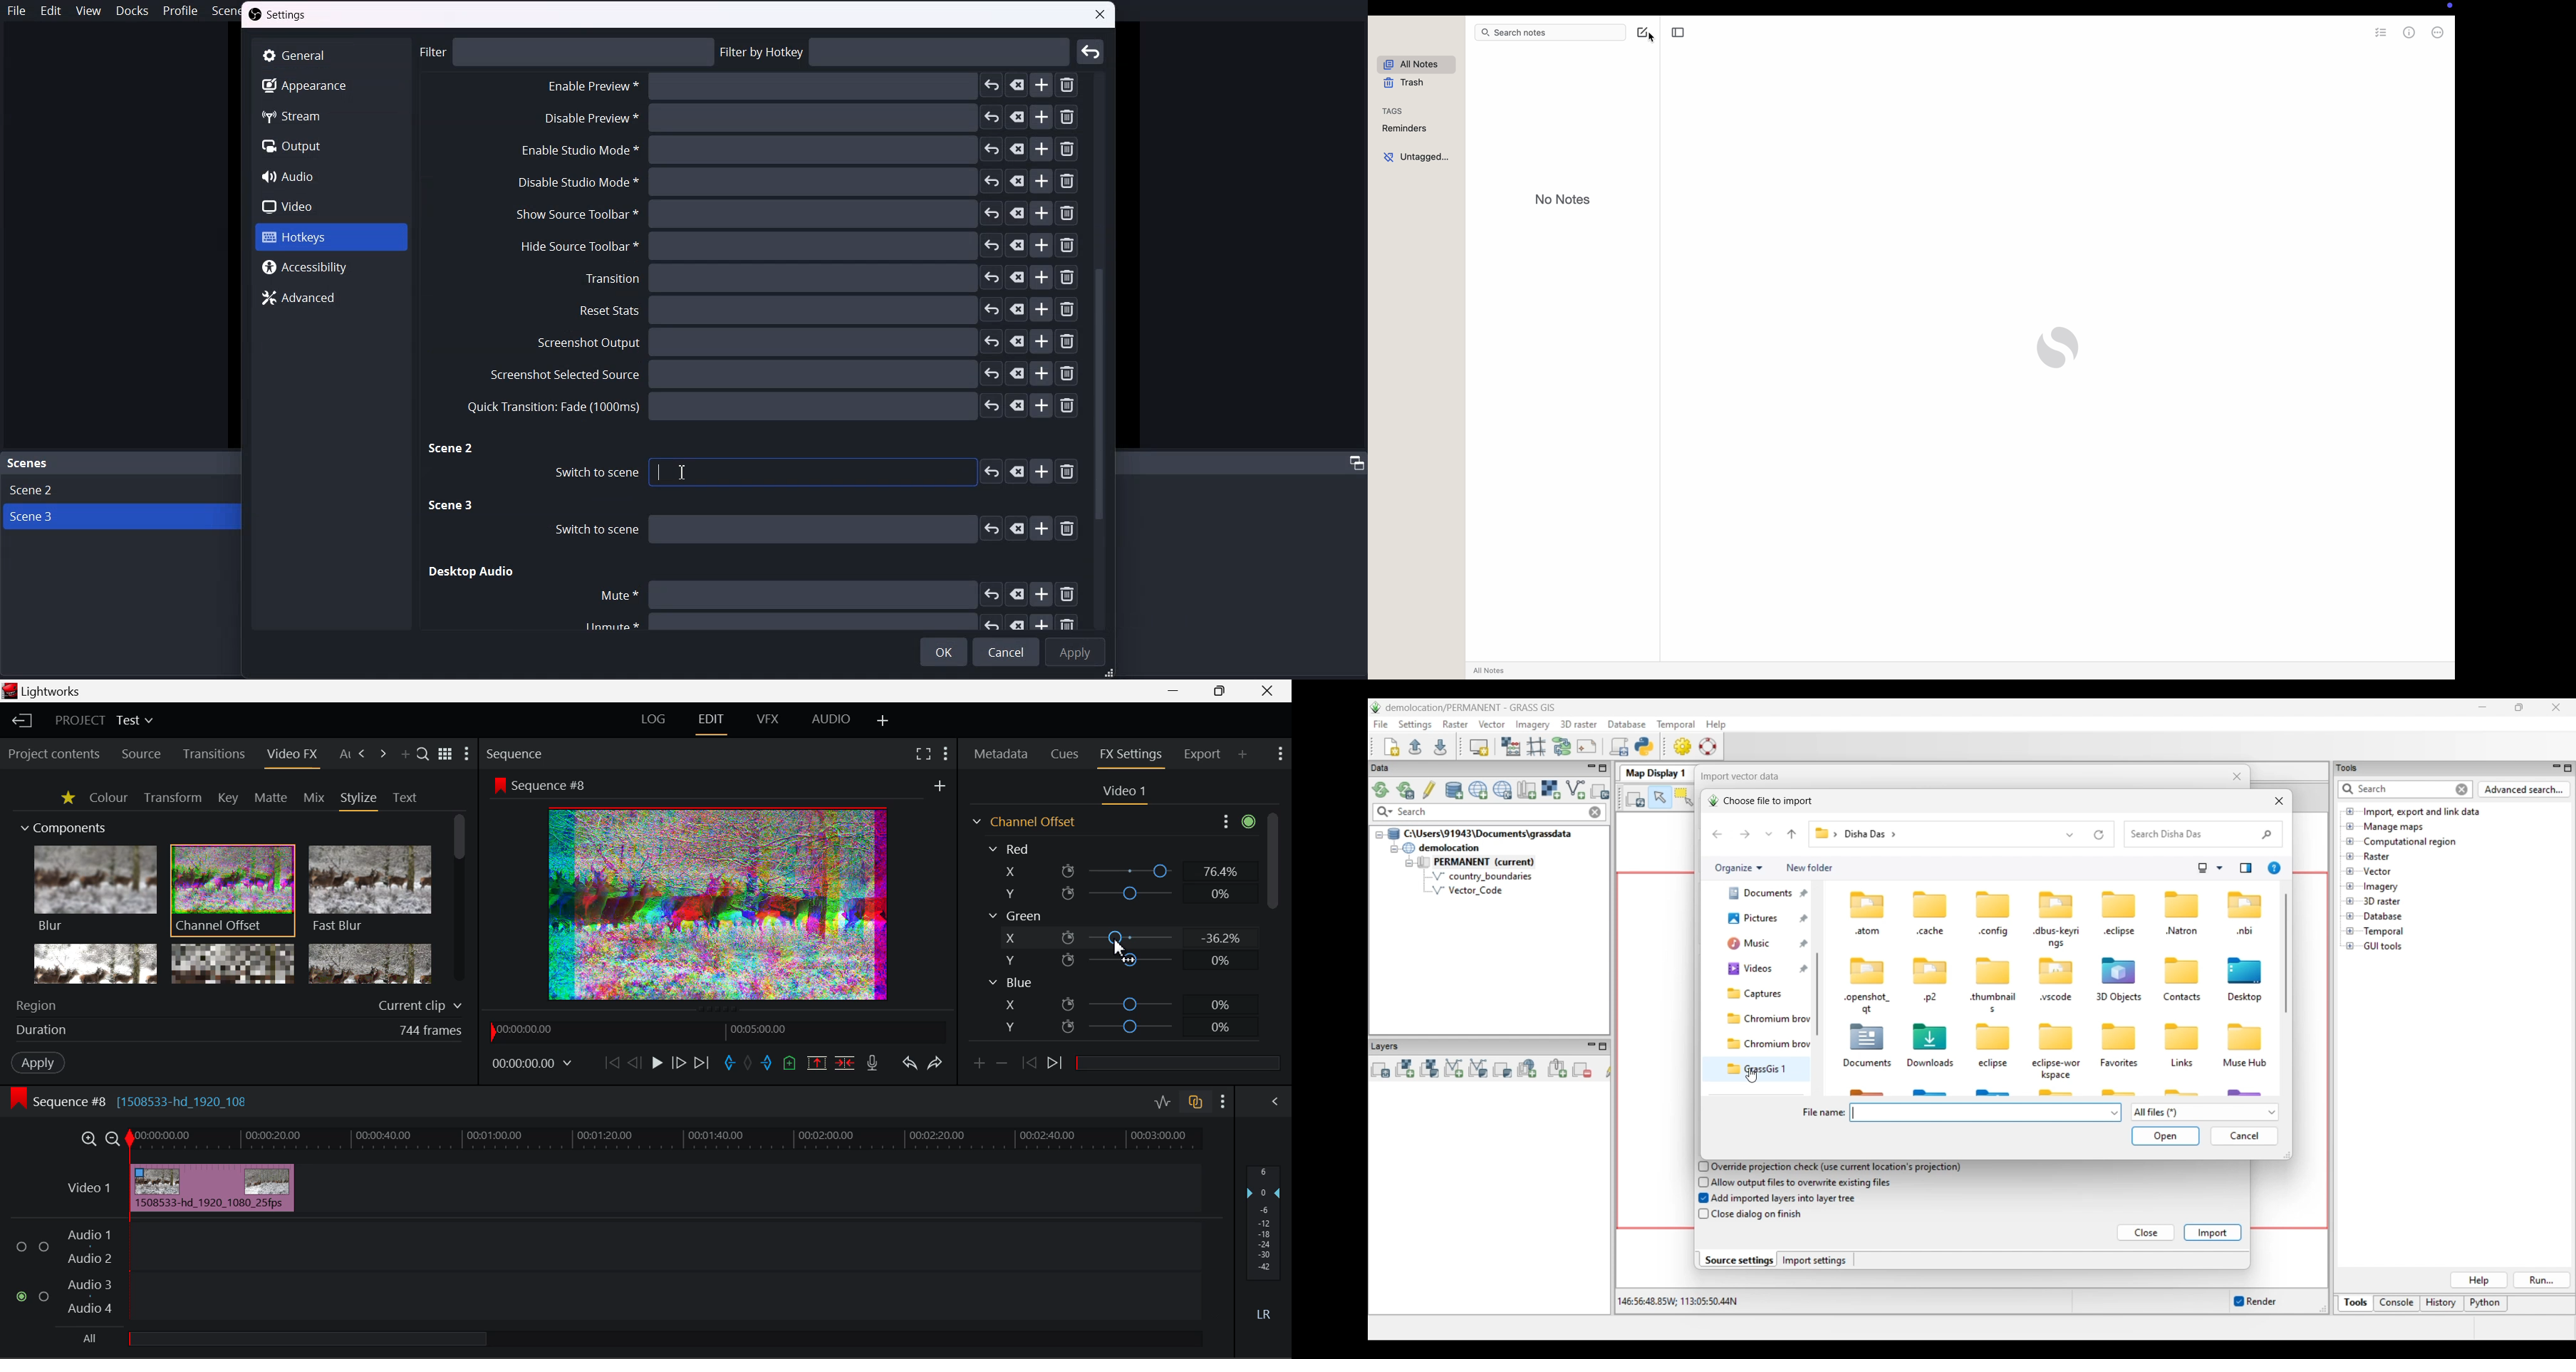 The height and width of the screenshot is (1372, 2576). I want to click on Transform, so click(172, 798).